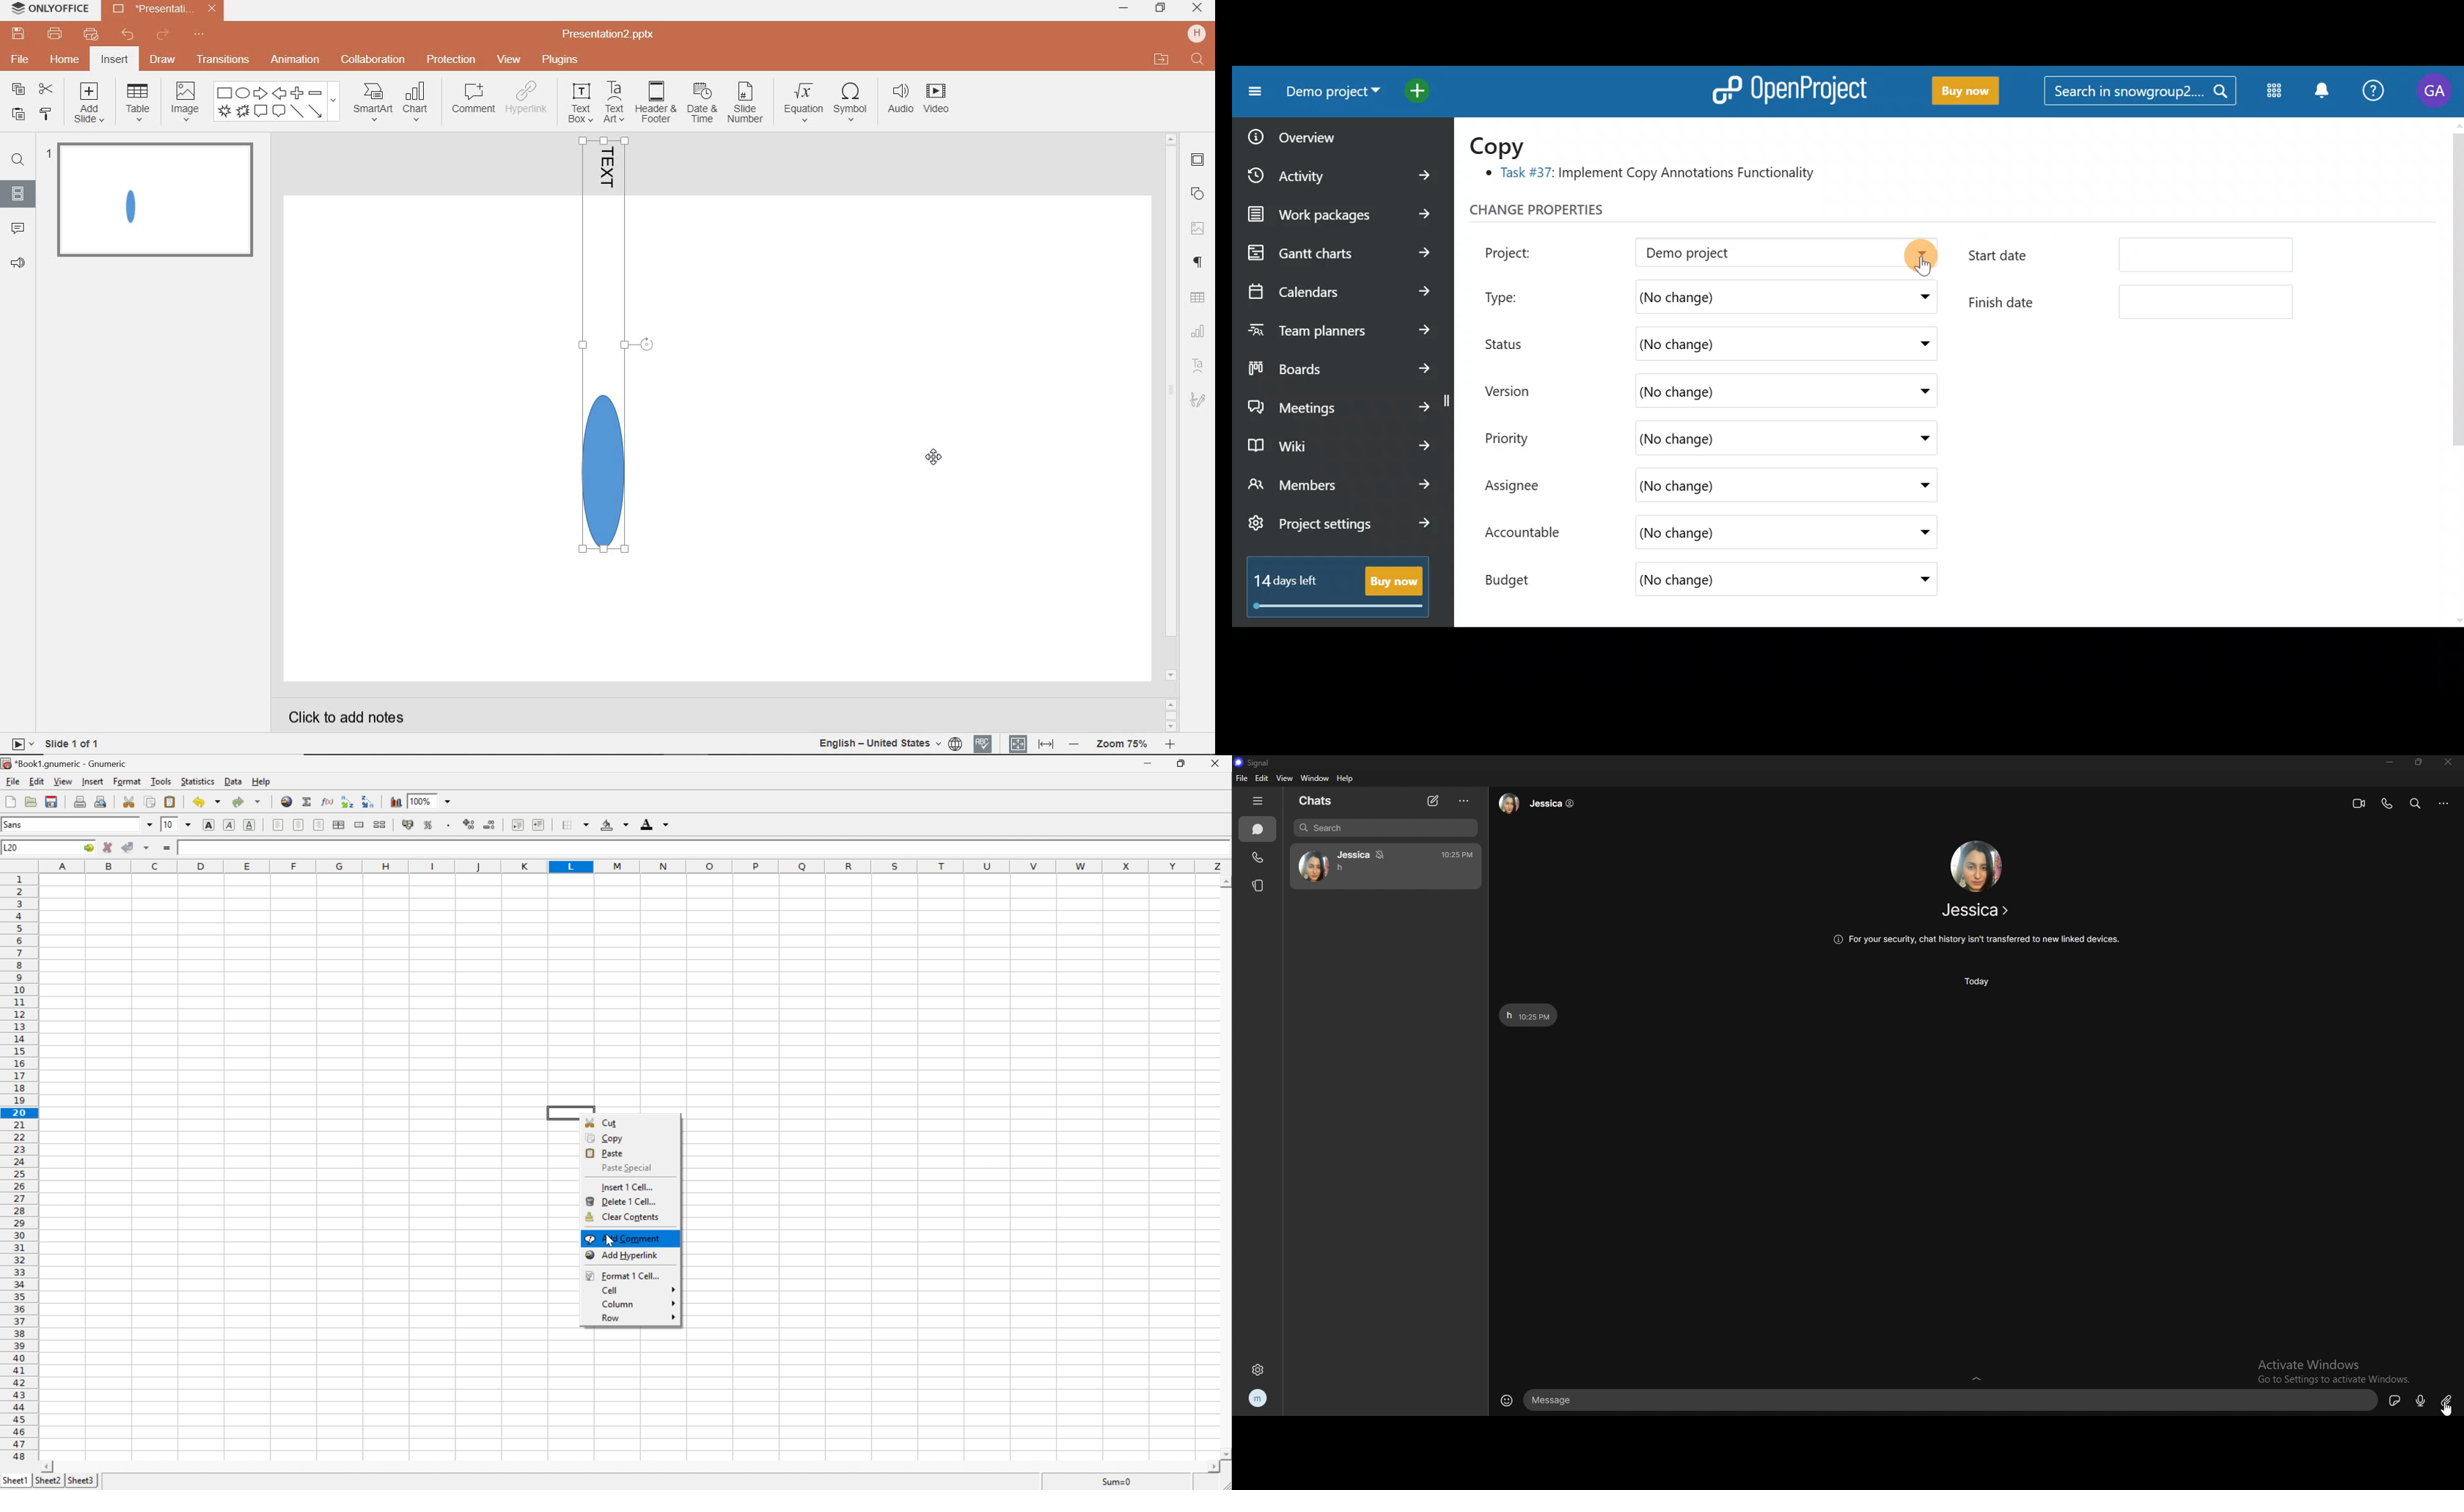 This screenshot has height=1512, width=2464. What do you see at coordinates (474, 98) in the screenshot?
I see `comment` at bounding box center [474, 98].